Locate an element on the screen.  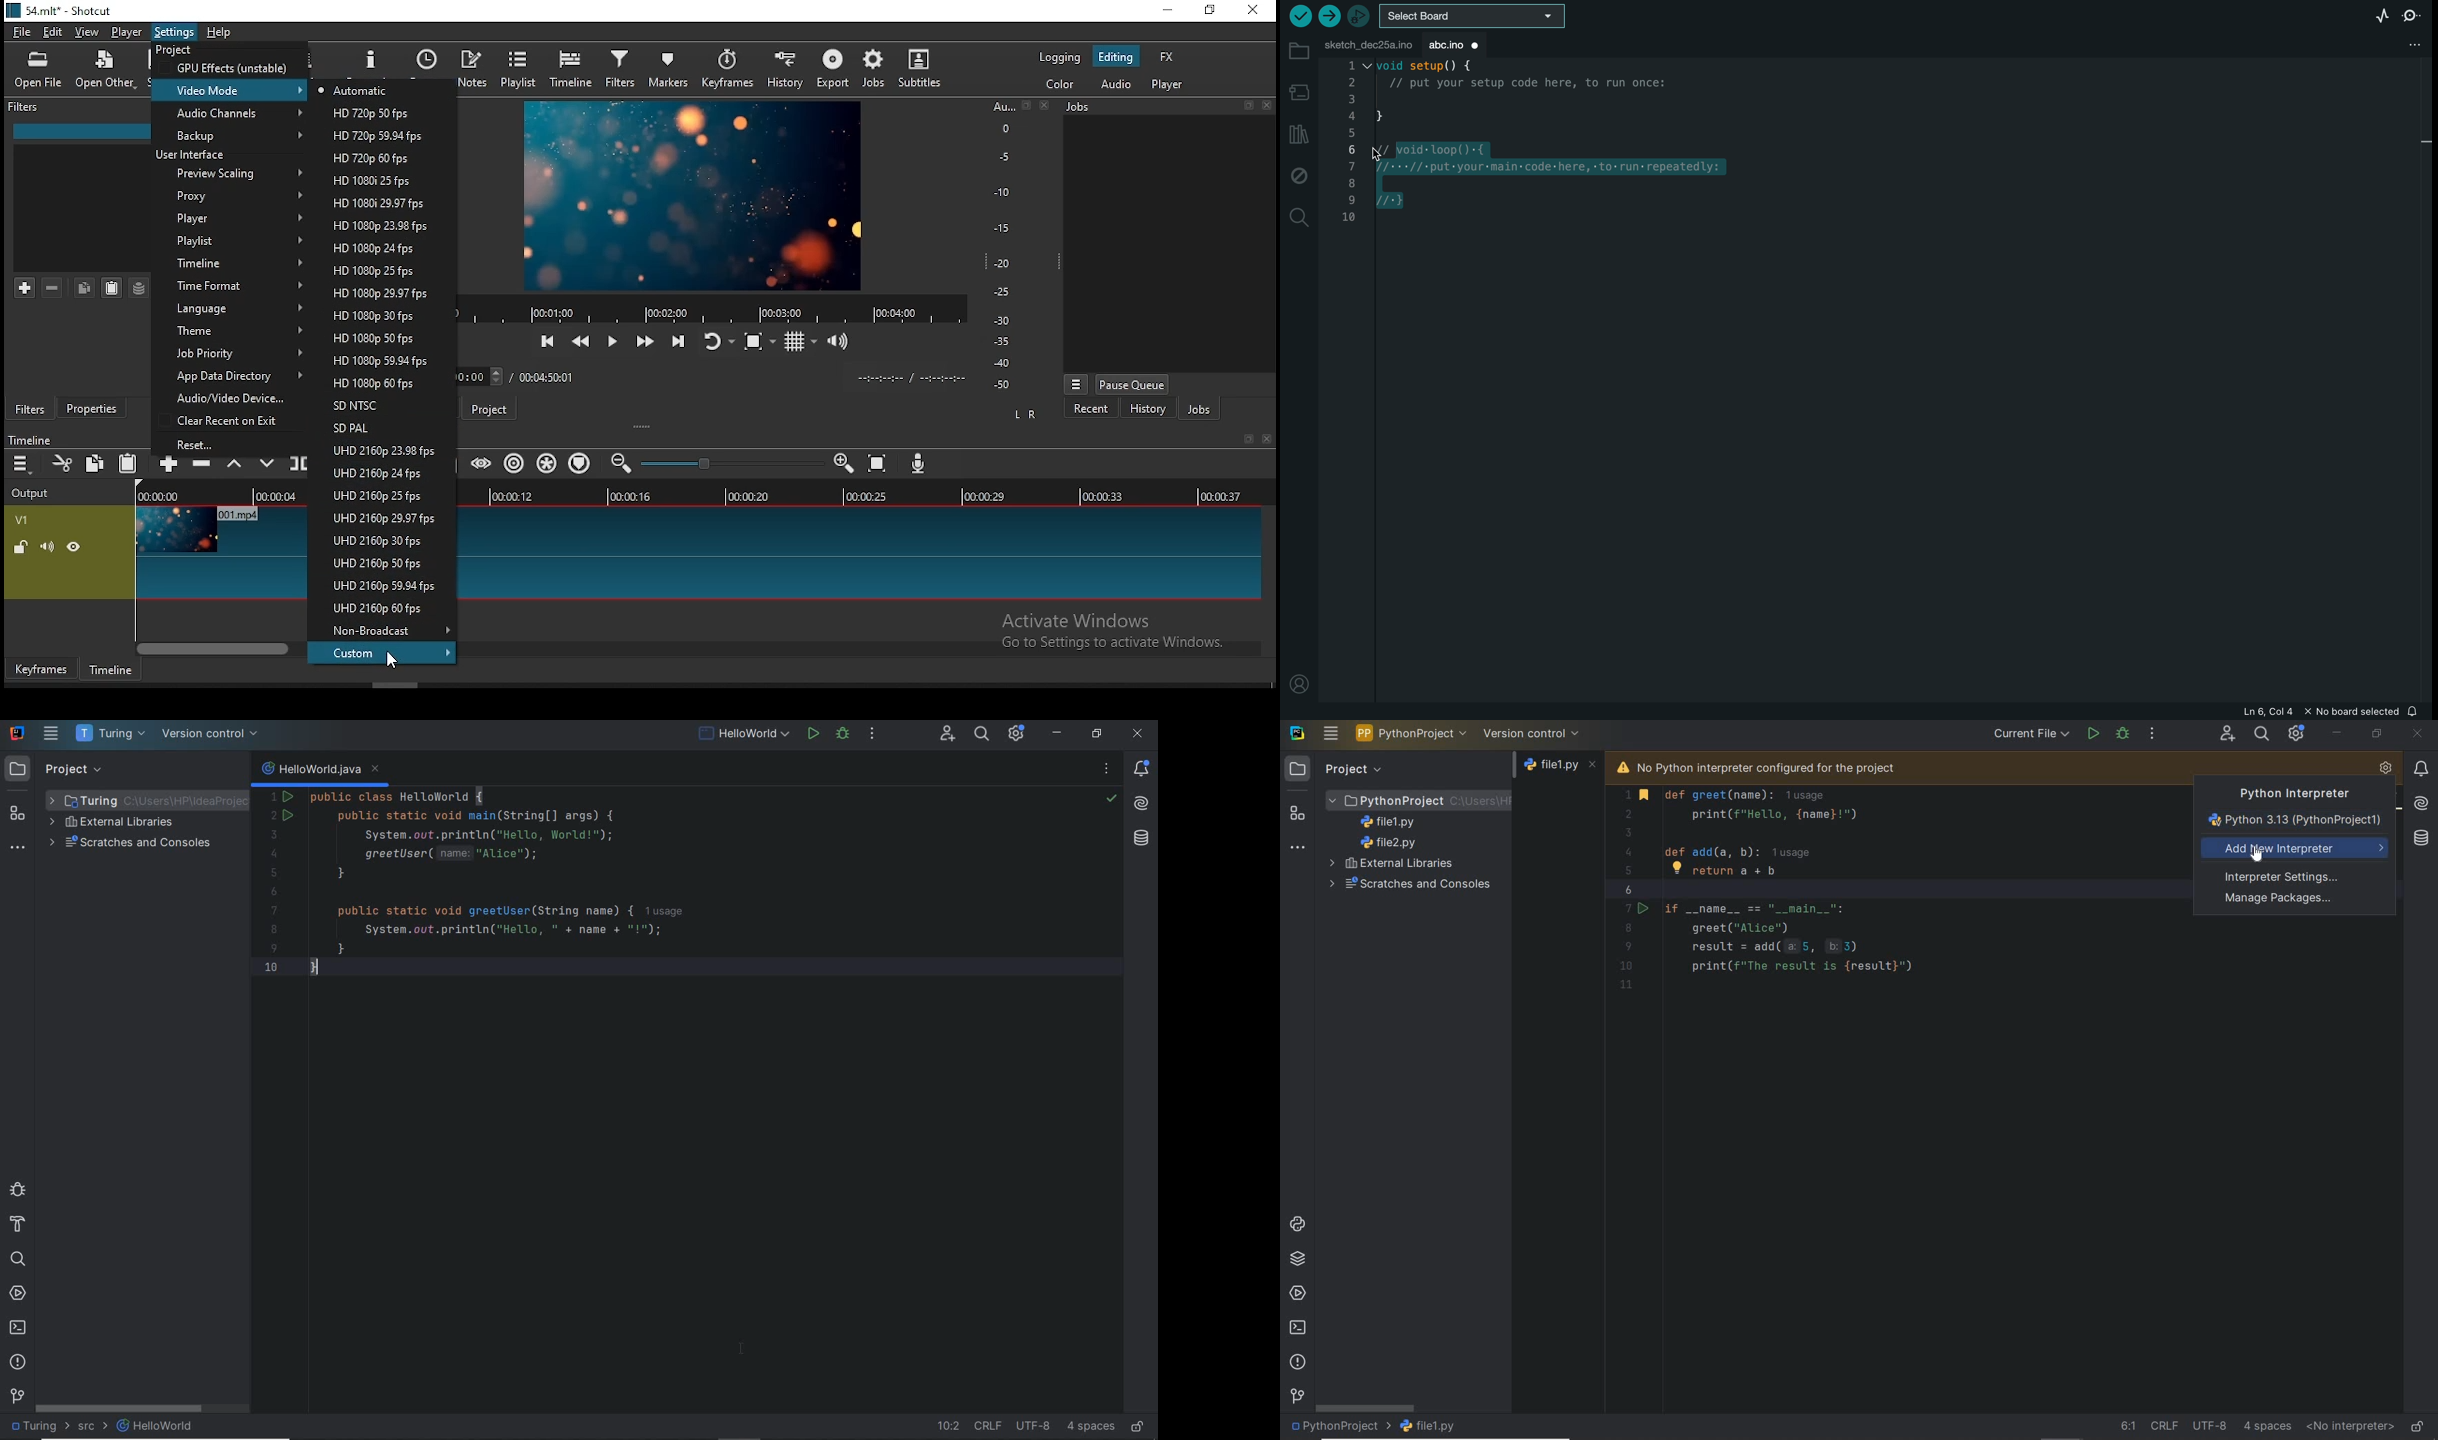
project name is located at coordinates (1340, 1428).